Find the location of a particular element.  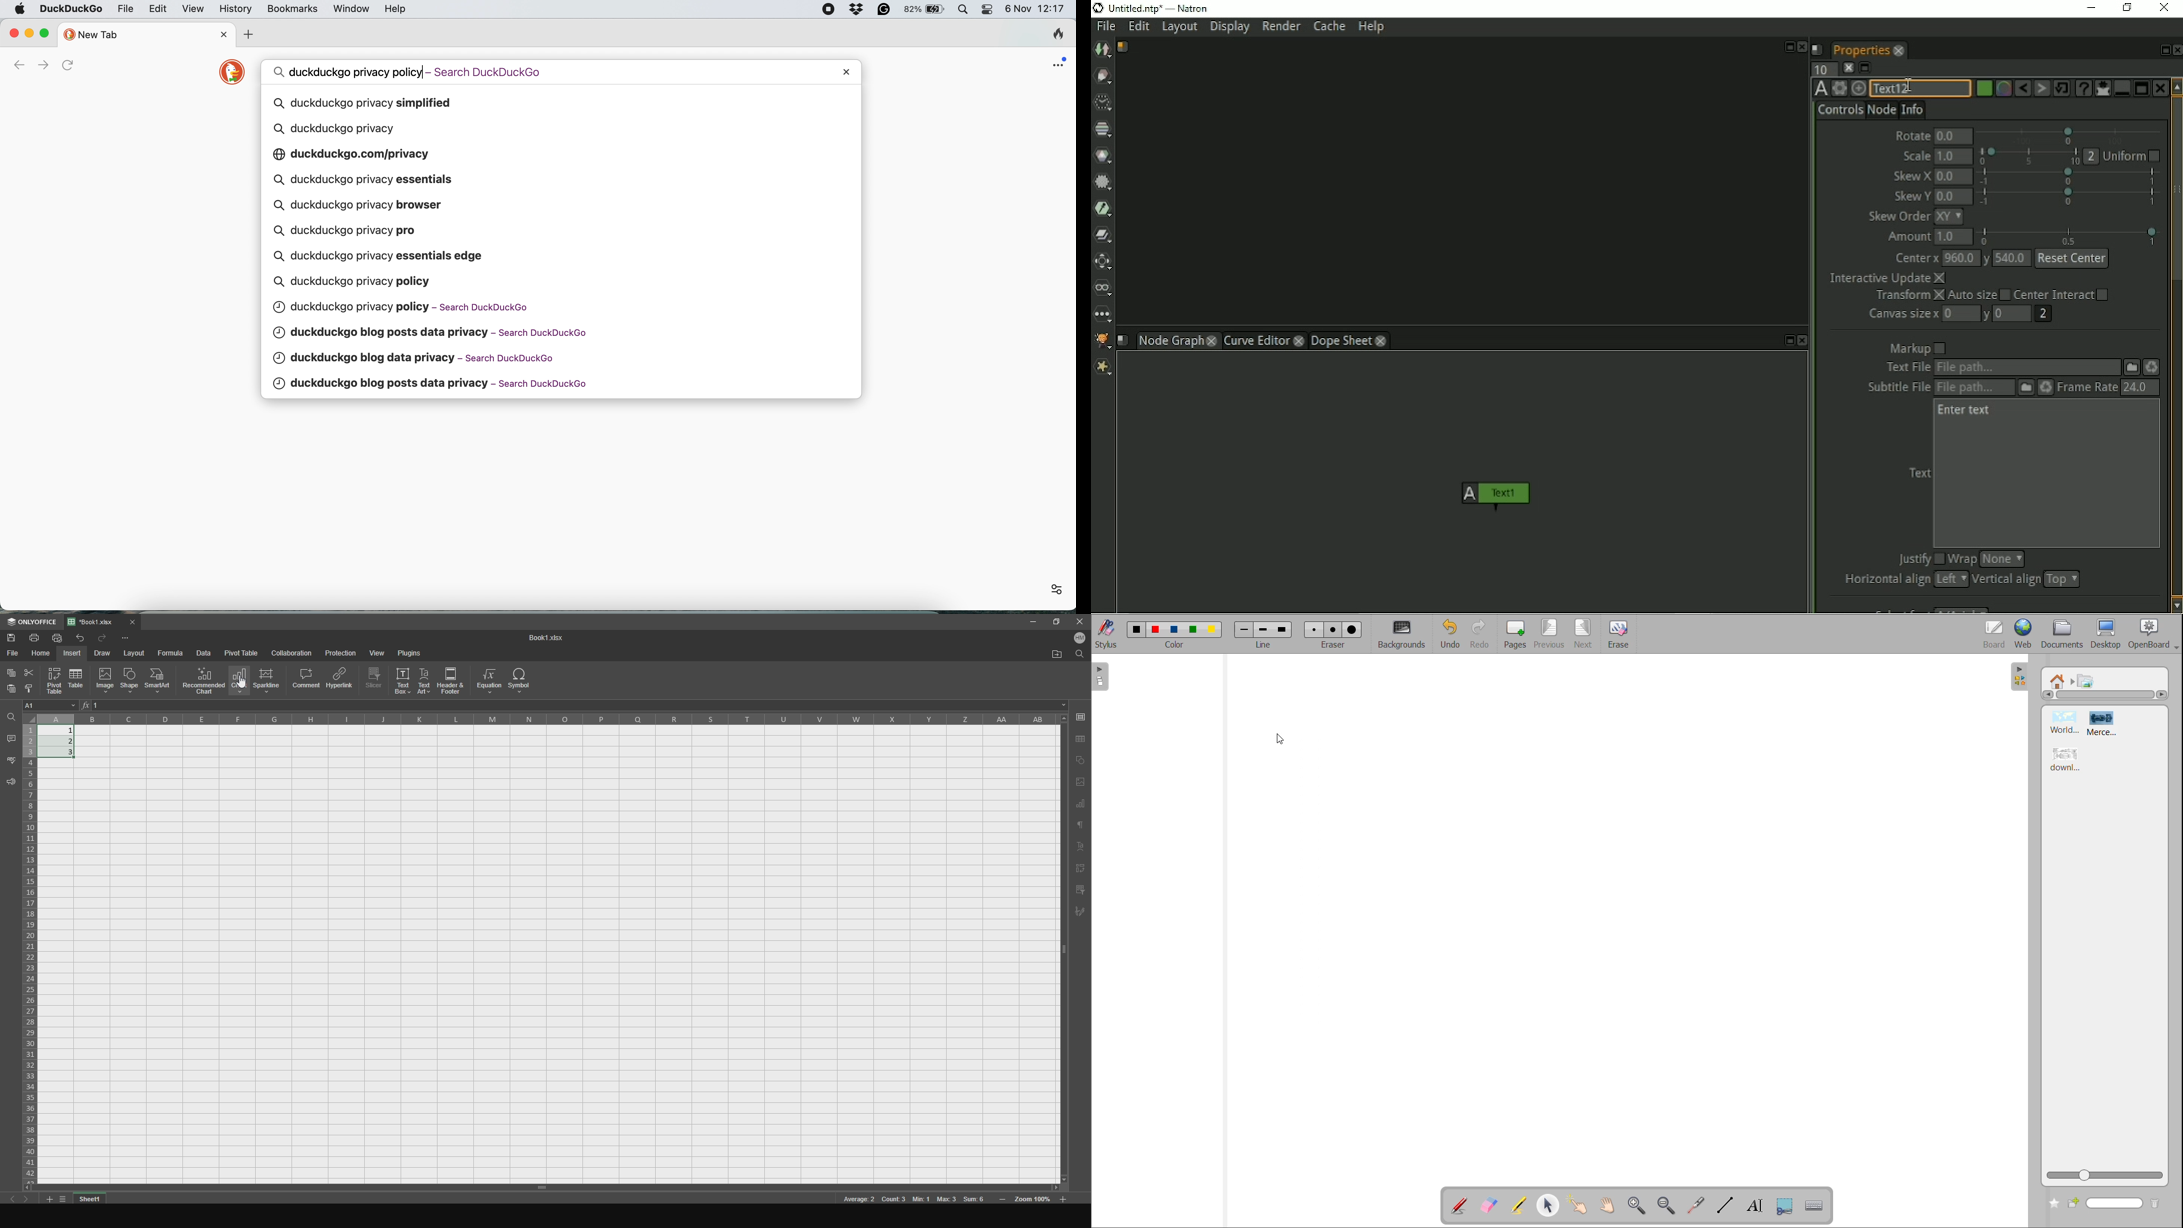

dropbox is located at coordinates (858, 10).